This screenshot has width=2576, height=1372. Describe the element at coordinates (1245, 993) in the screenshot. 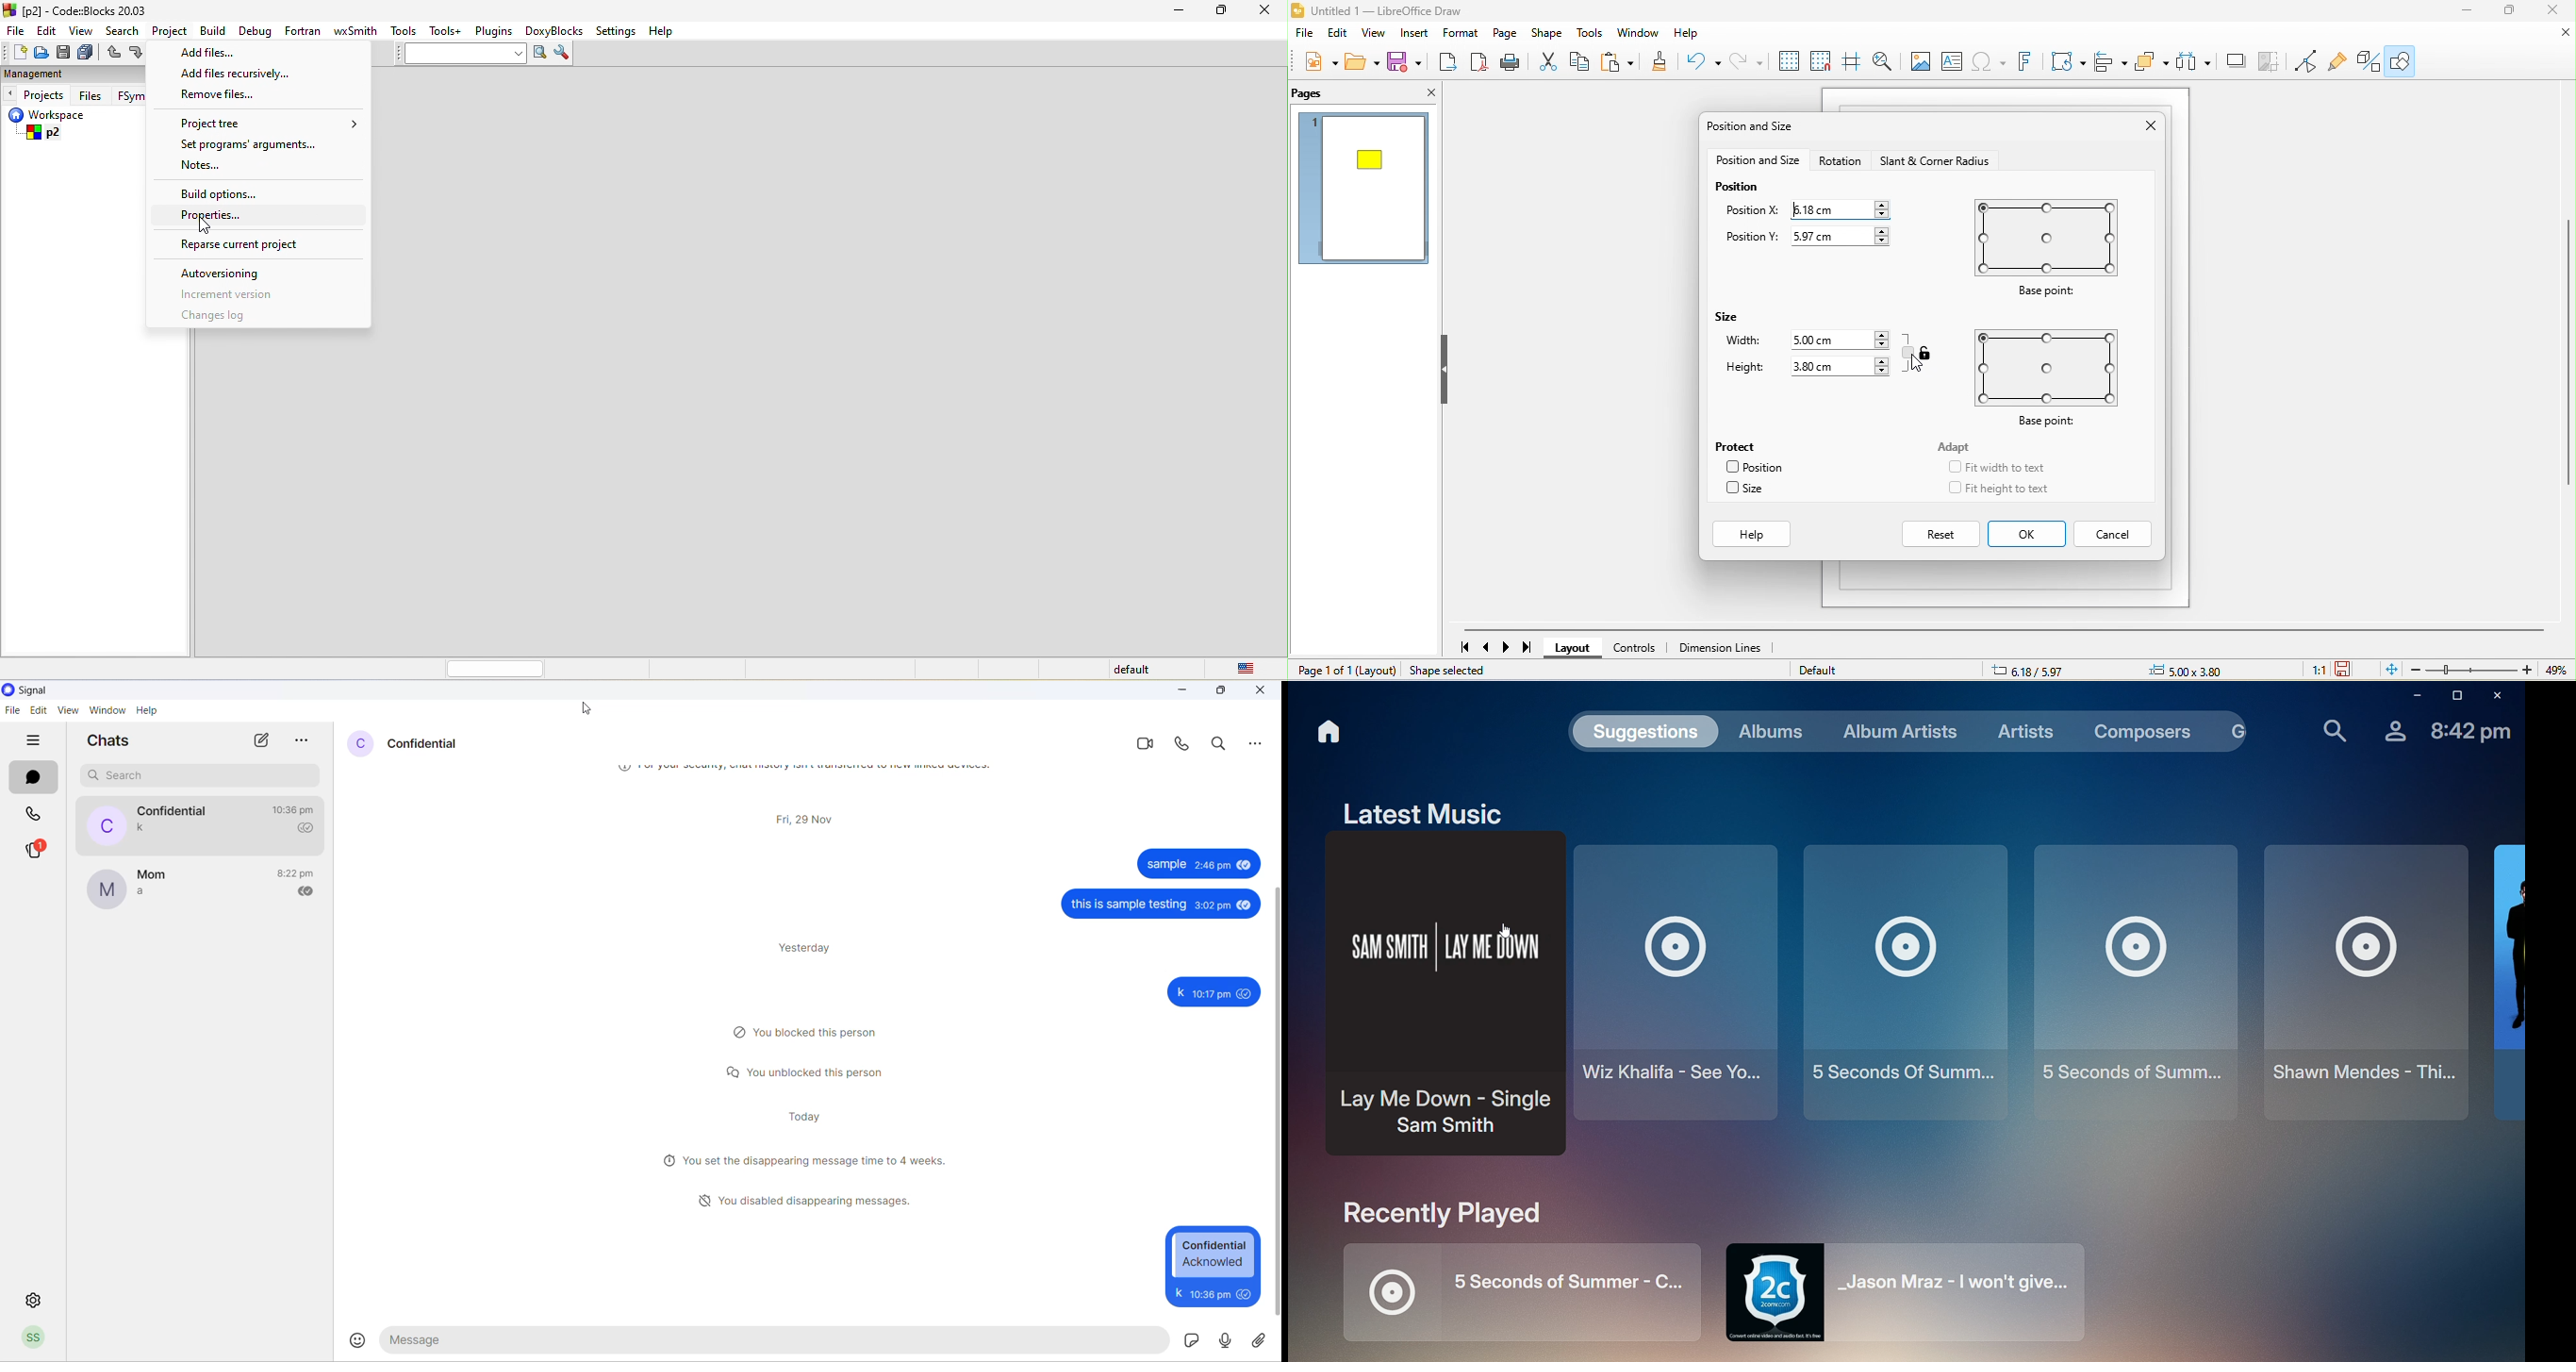

I see `seen` at that location.